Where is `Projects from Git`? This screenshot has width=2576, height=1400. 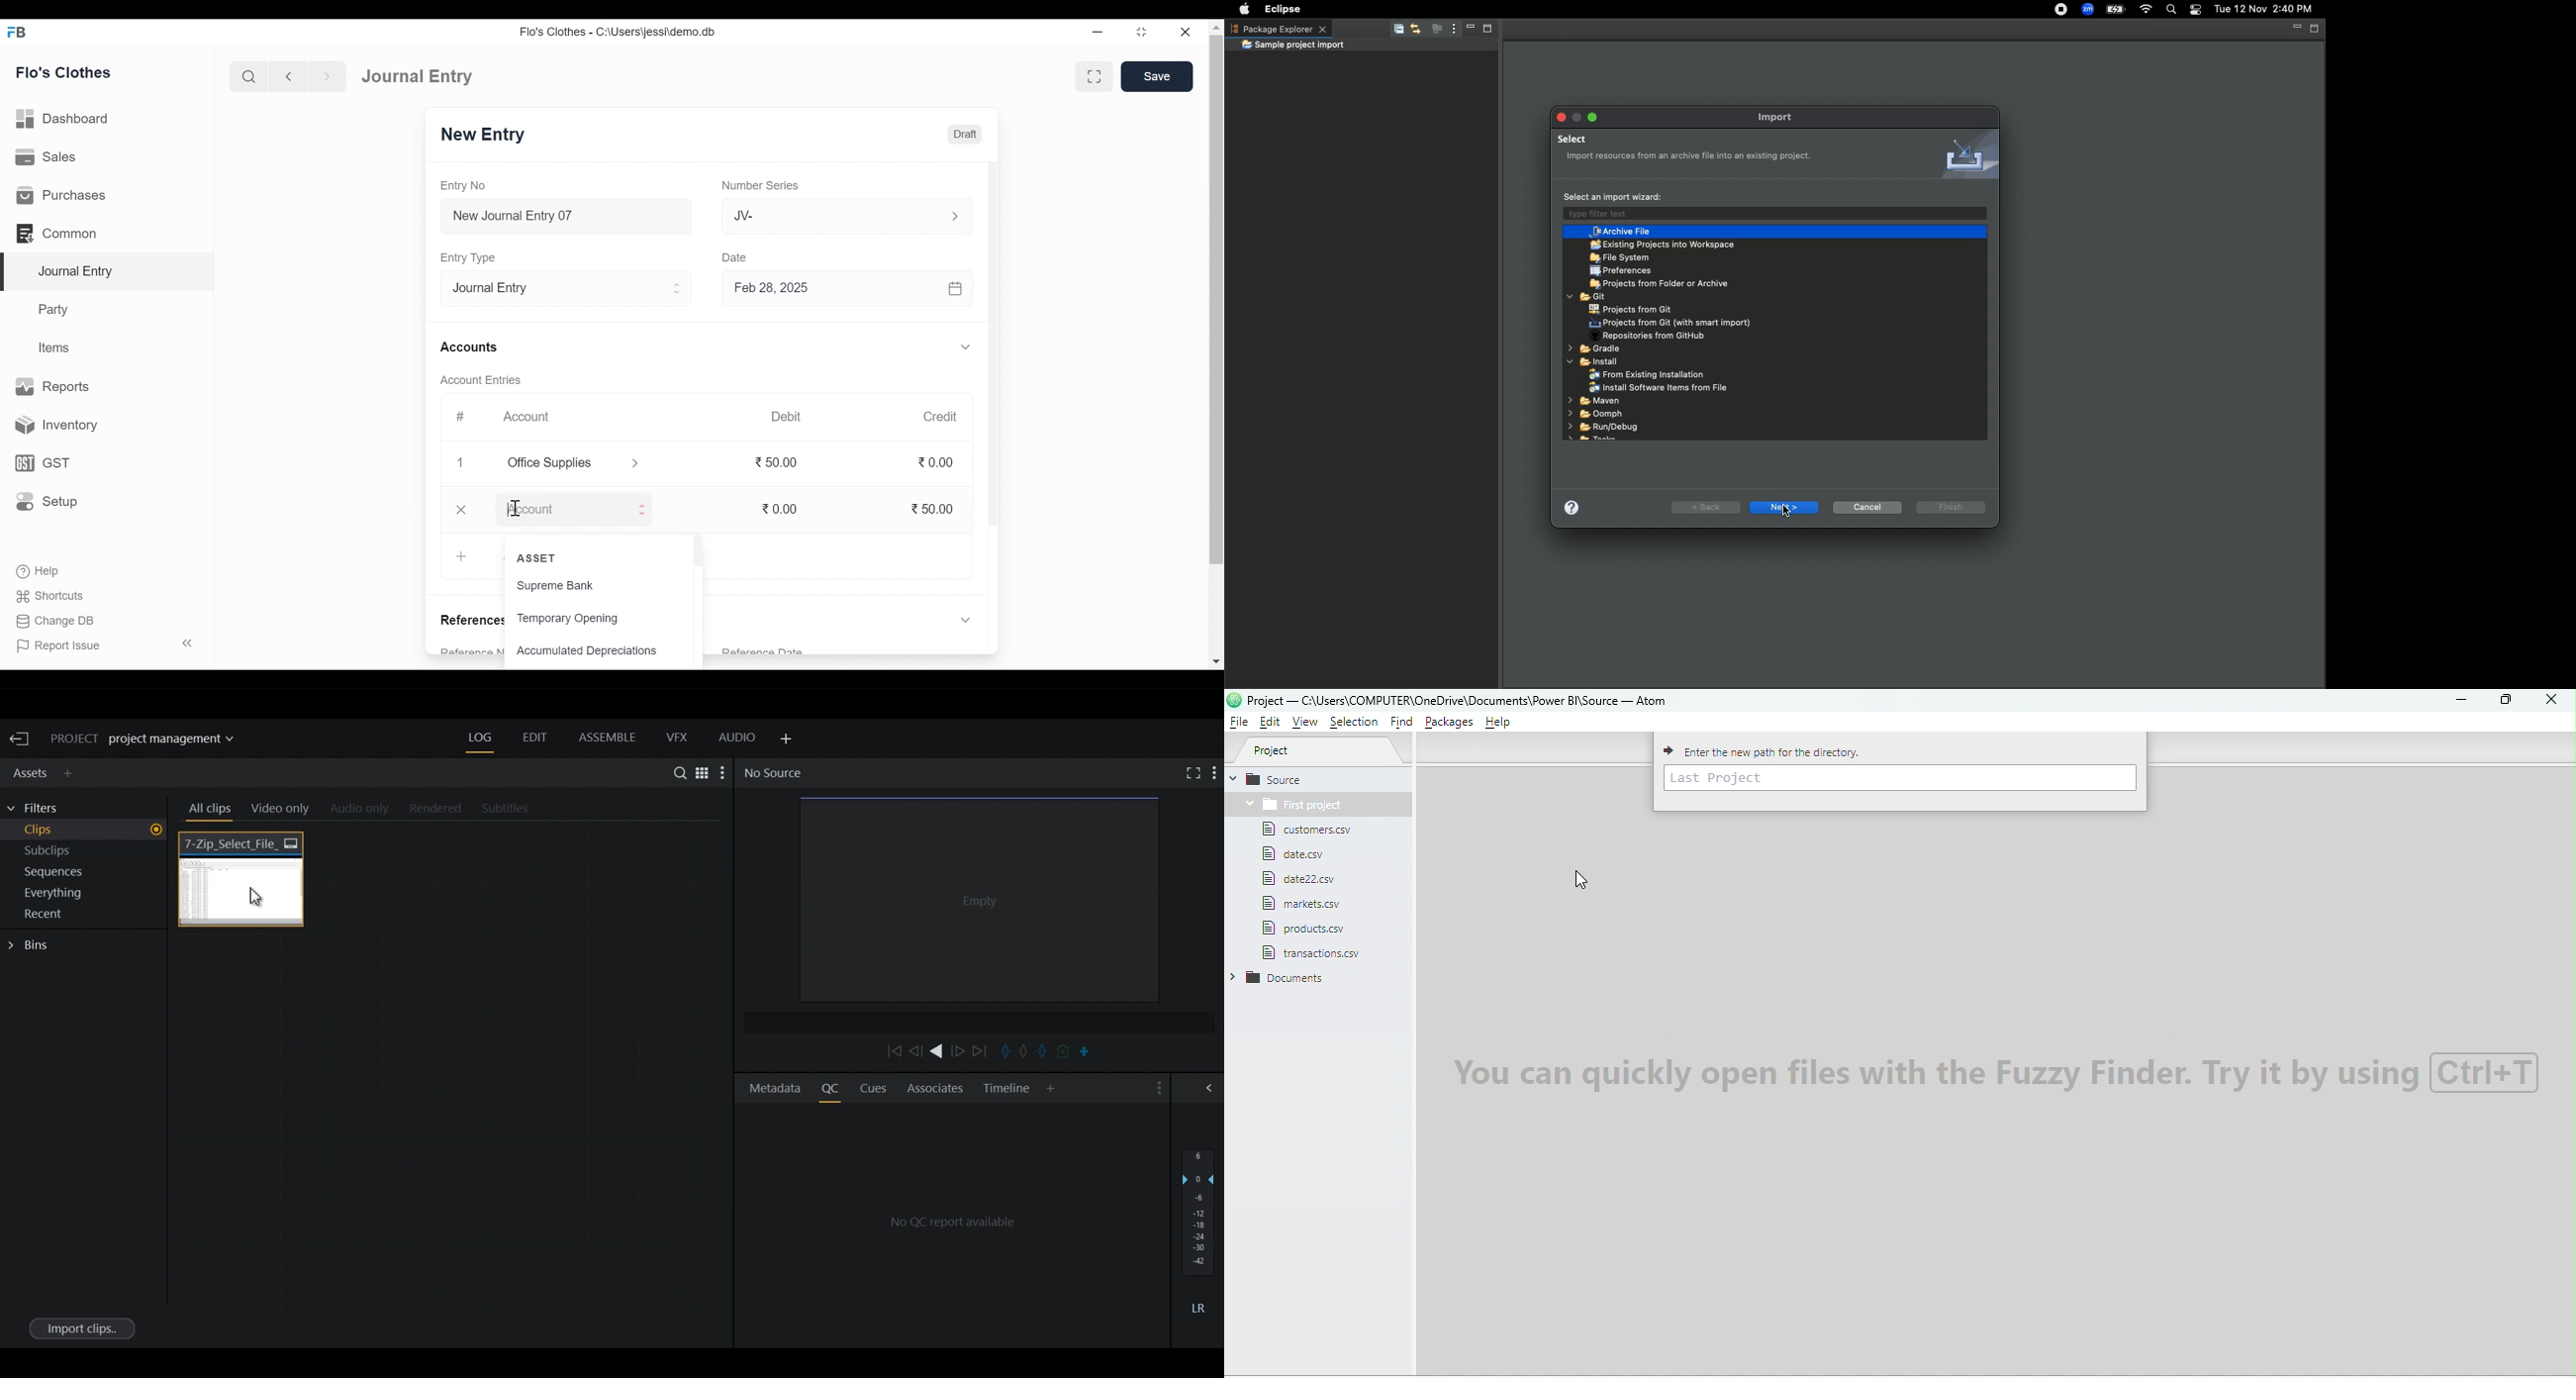 Projects from Git is located at coordinates (1673, 323).